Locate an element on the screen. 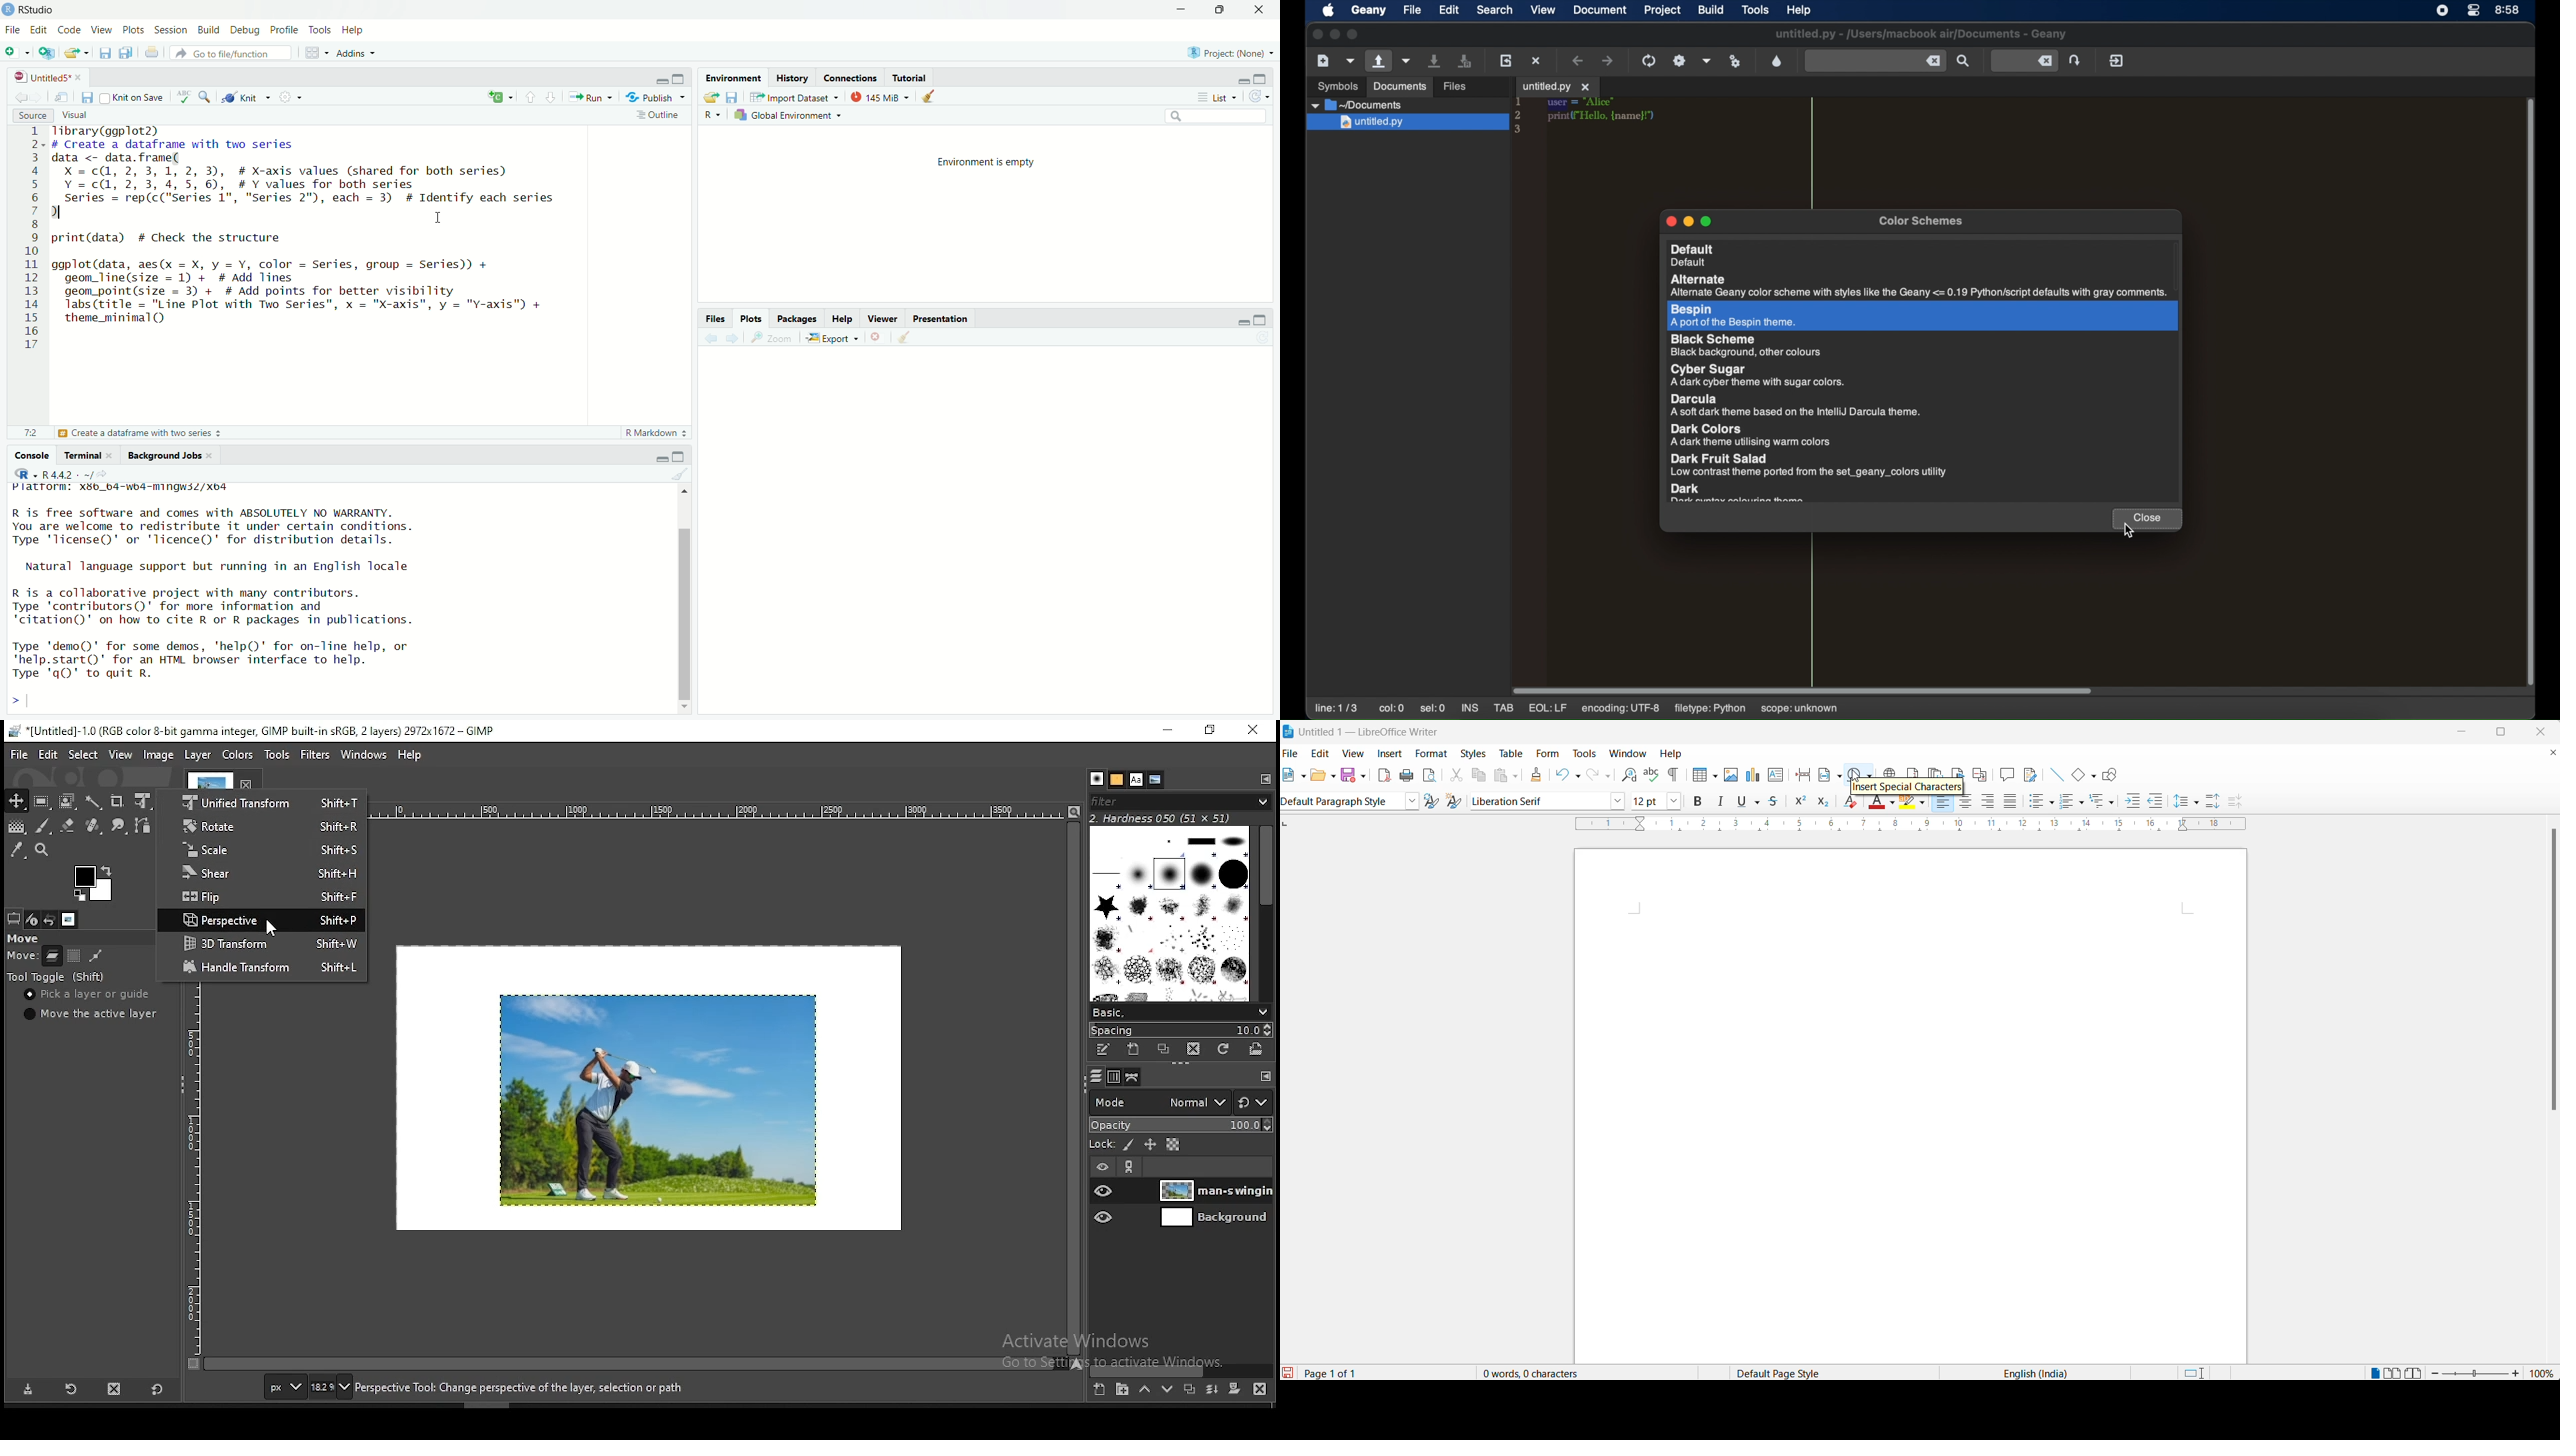  Clear object from the workspace is located at coordinates (931, 96).